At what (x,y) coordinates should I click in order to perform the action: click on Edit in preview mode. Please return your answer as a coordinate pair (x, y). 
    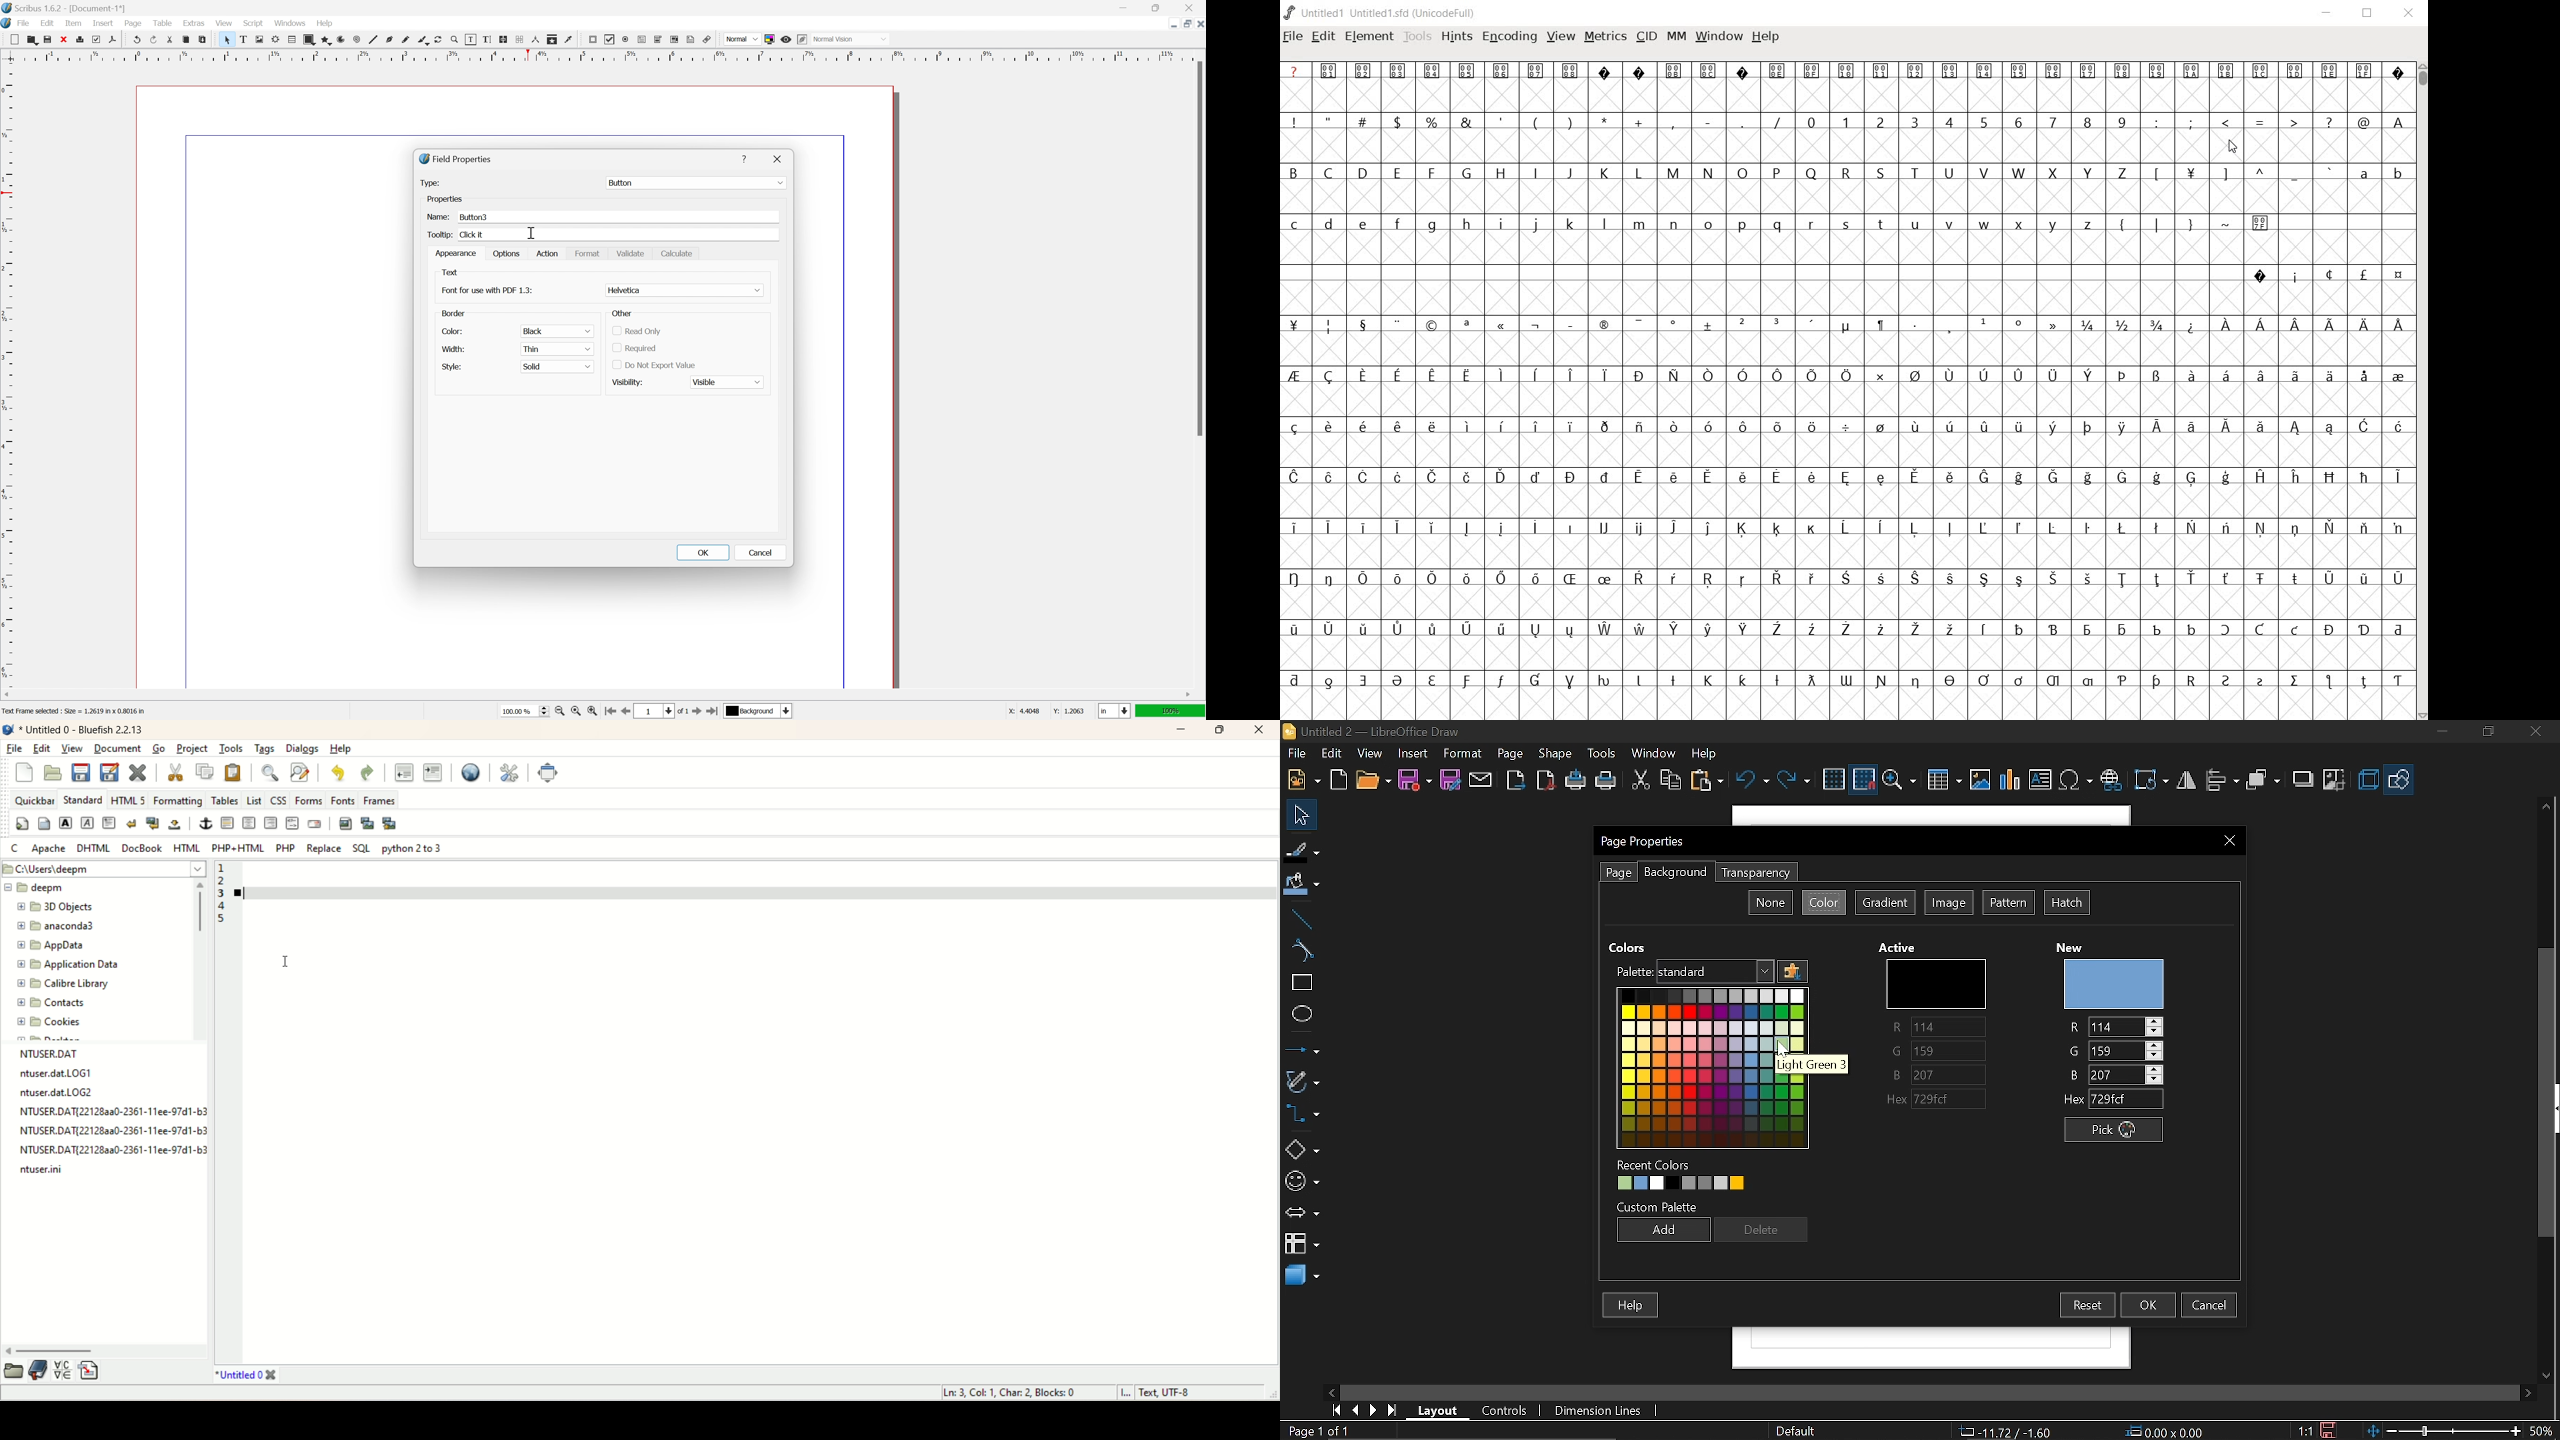
    Looking at the image, I should click on (802, 40).